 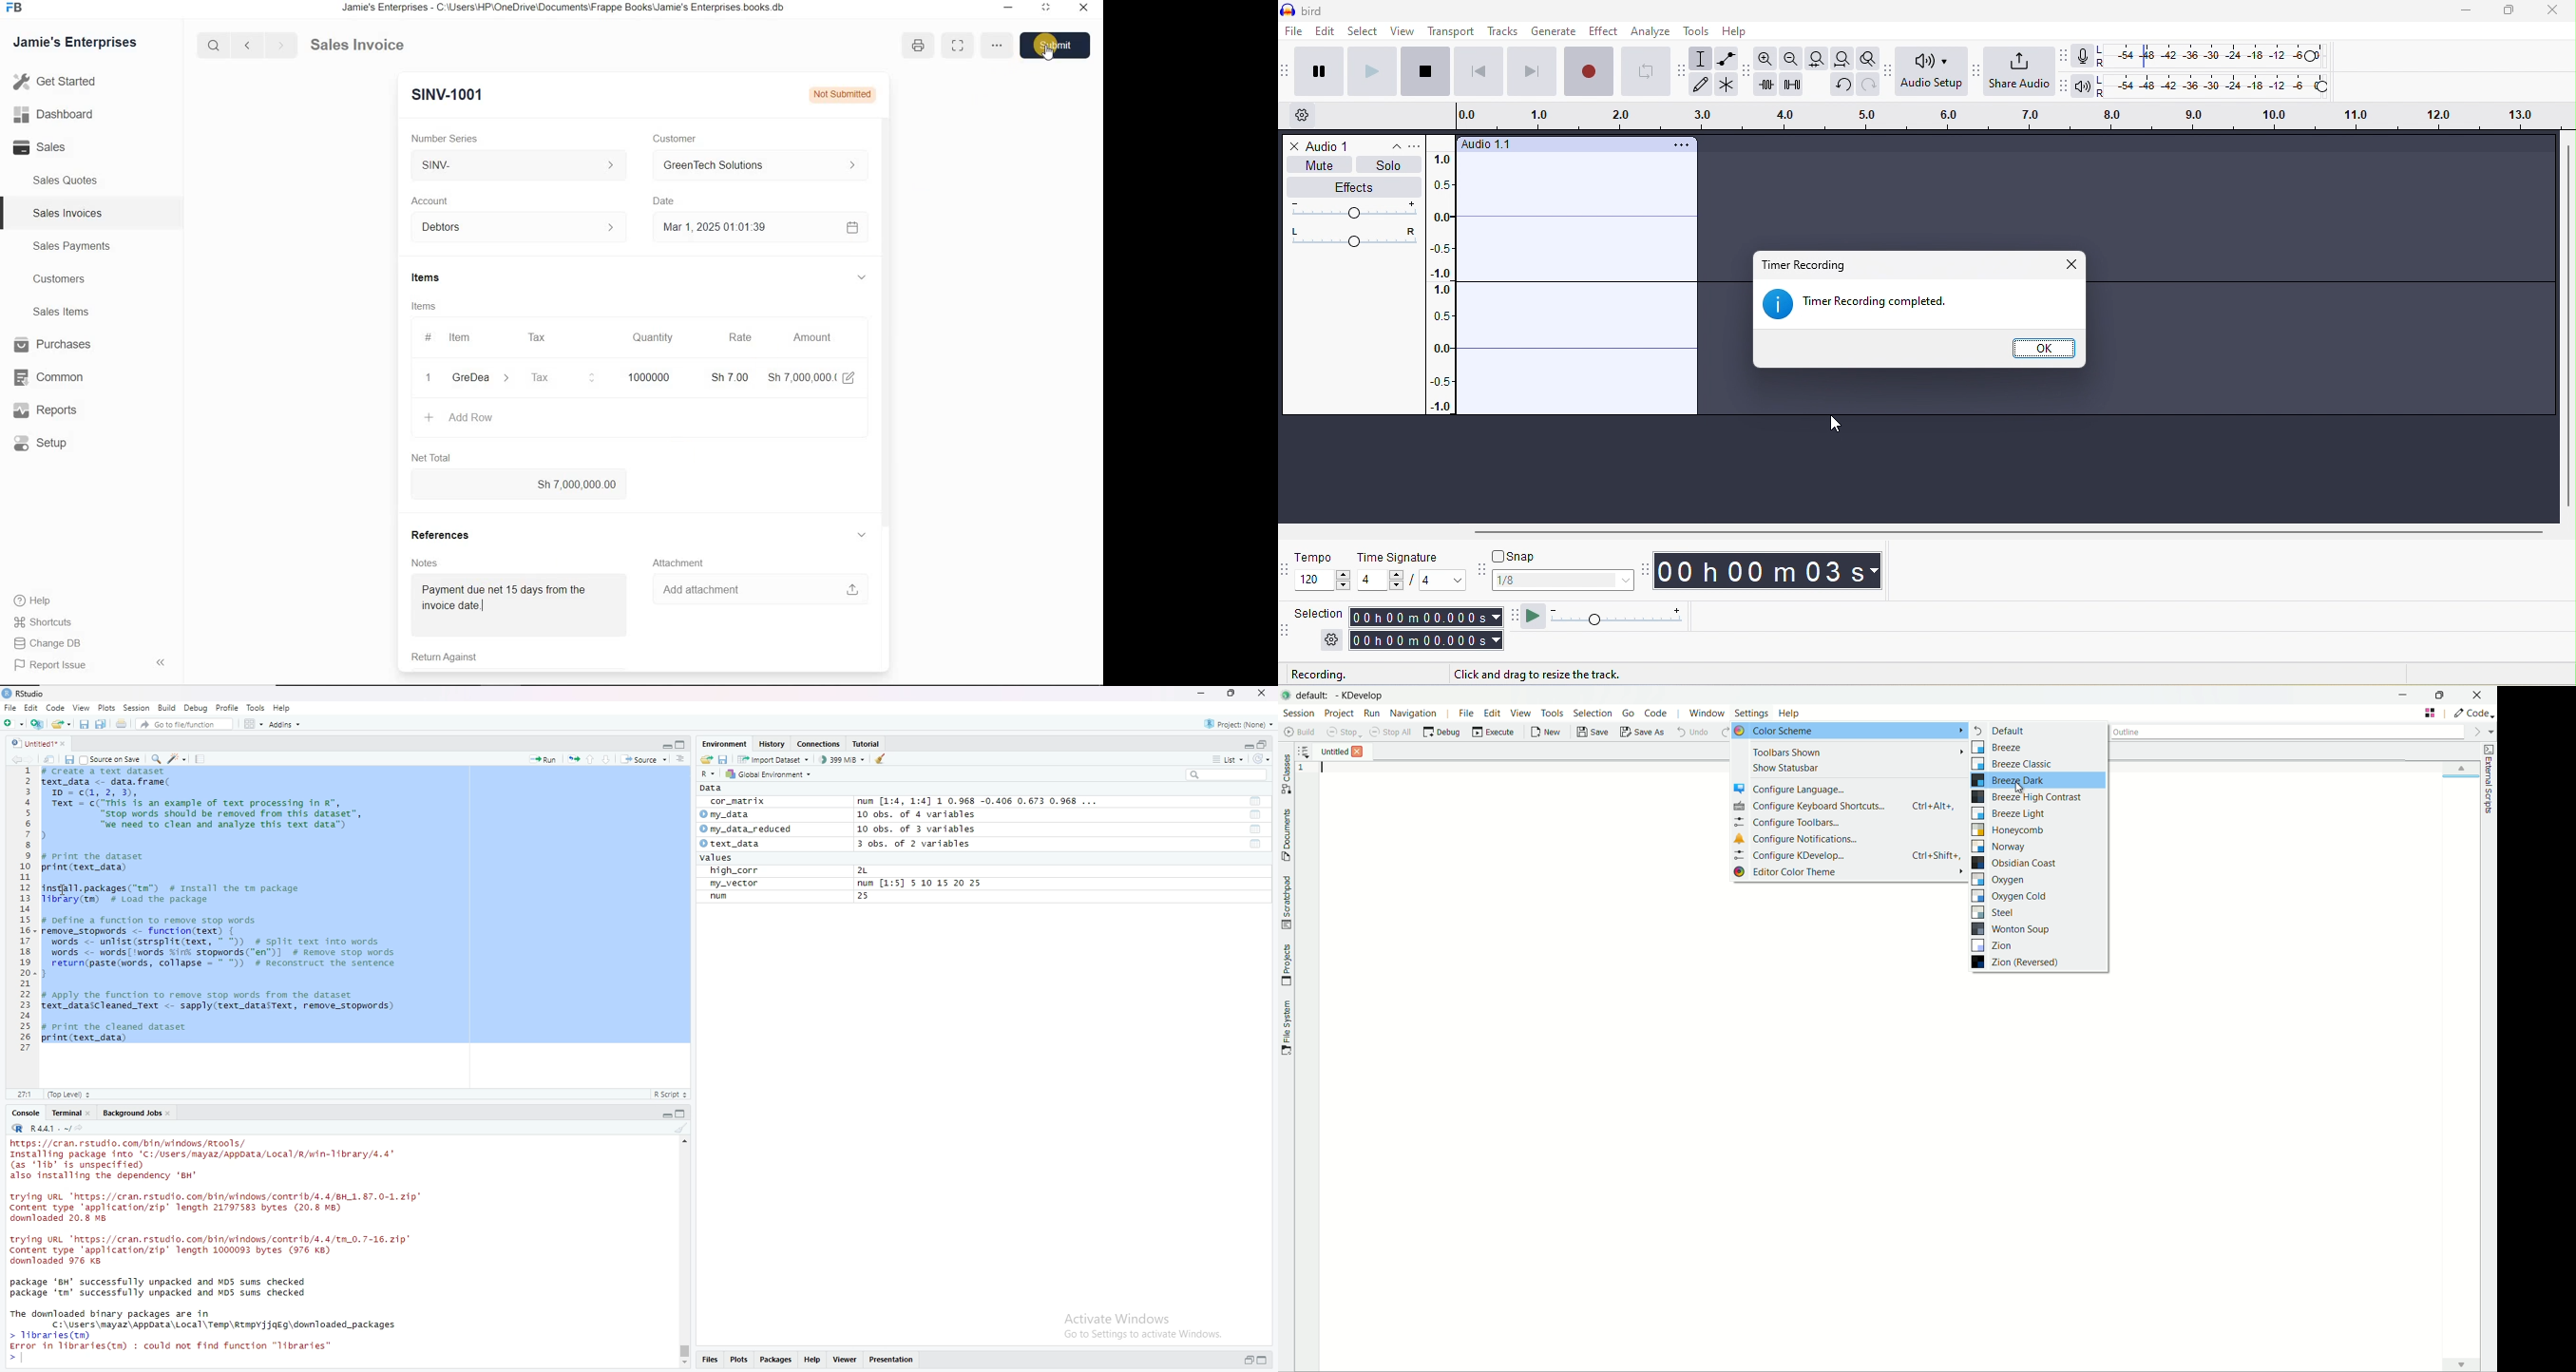 What do you see at coordinates (49, 643) in the screenshot?
I see `Change DB` at bounding box center [49, 643].